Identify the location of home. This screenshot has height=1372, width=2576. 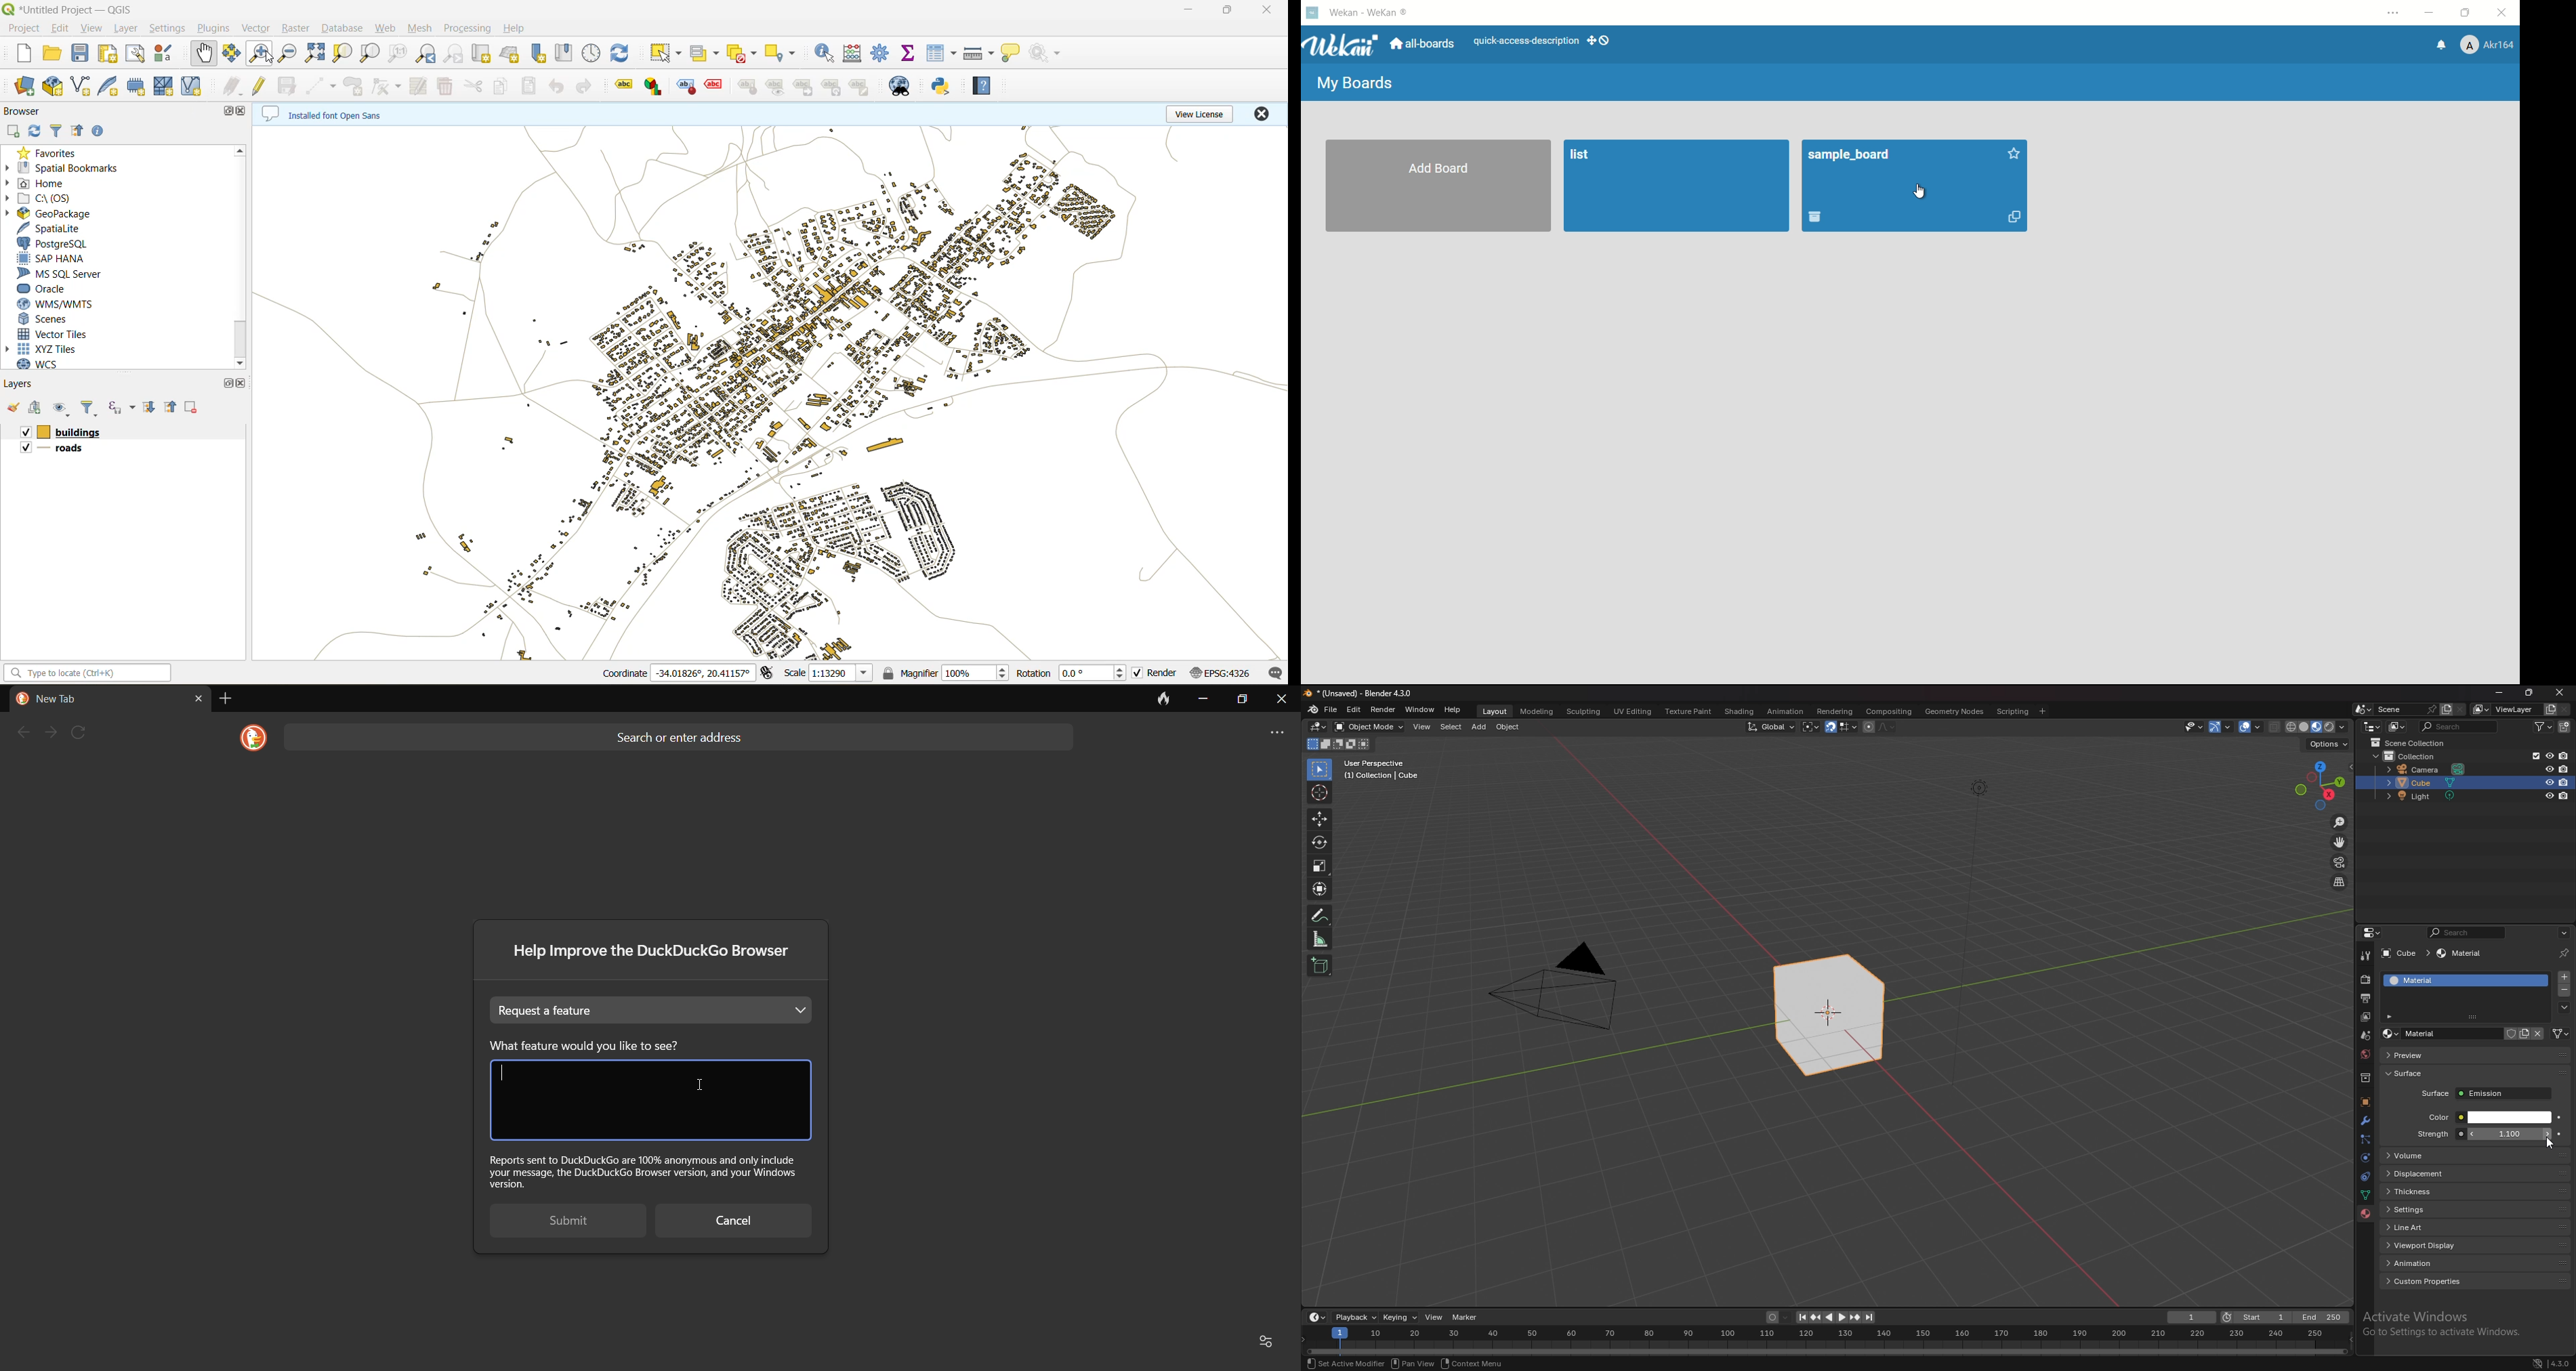
(46, 182).